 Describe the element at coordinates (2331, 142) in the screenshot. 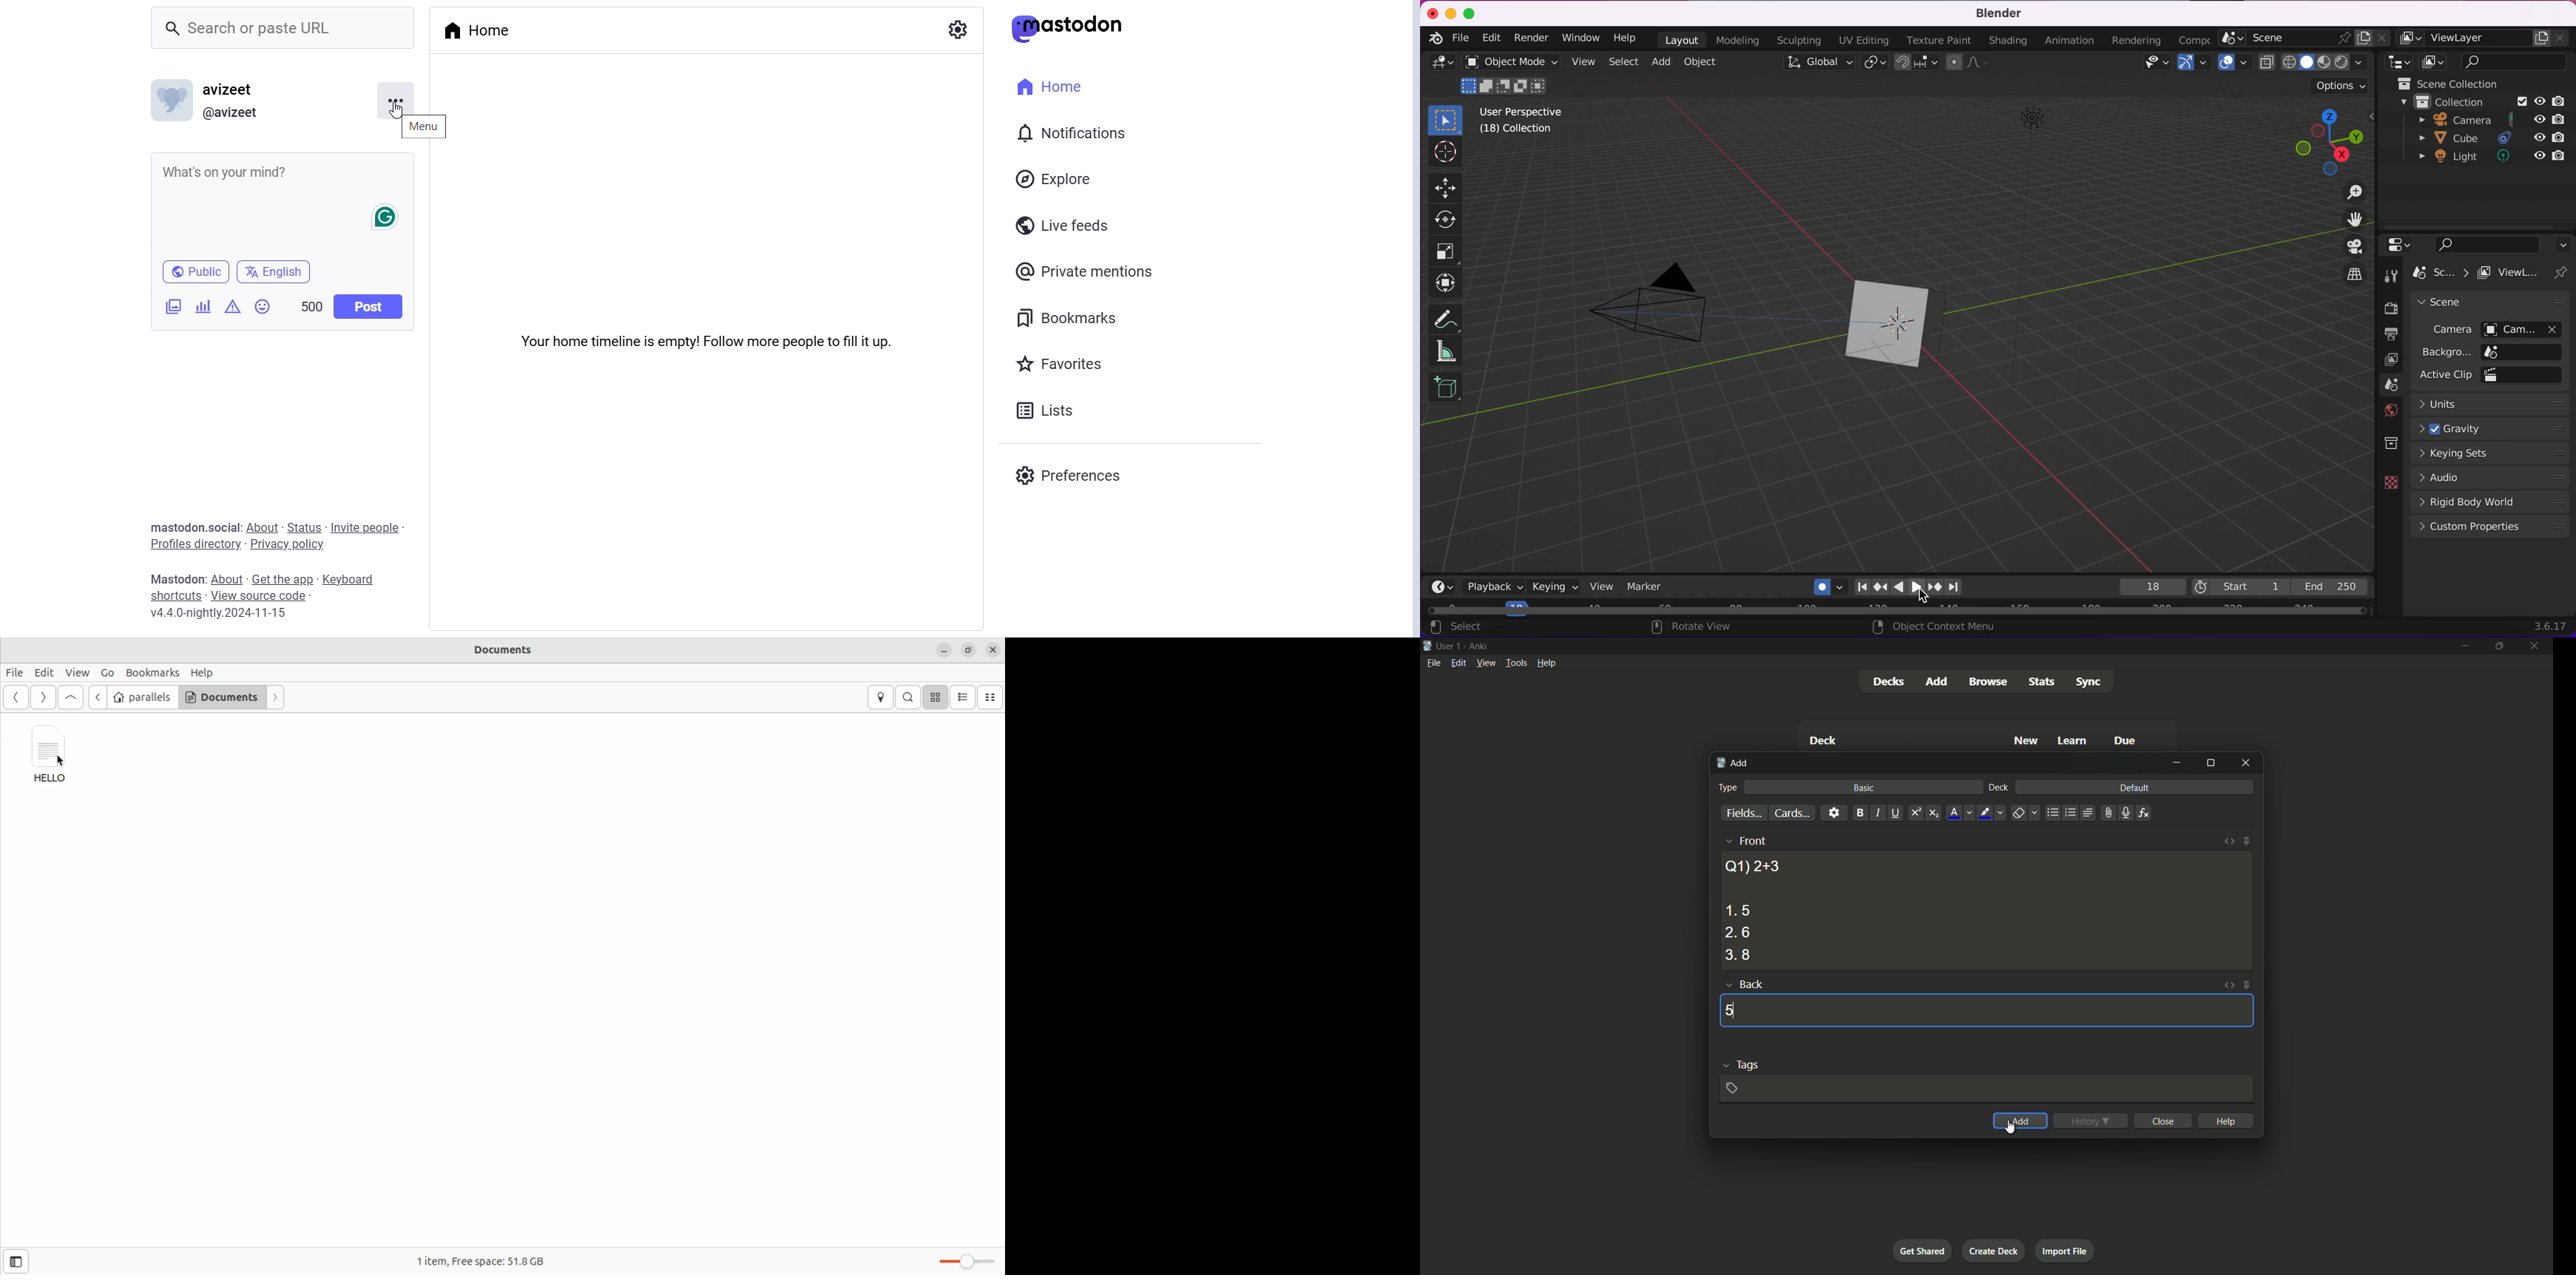

I see `click, shortcut, drag` at that location.